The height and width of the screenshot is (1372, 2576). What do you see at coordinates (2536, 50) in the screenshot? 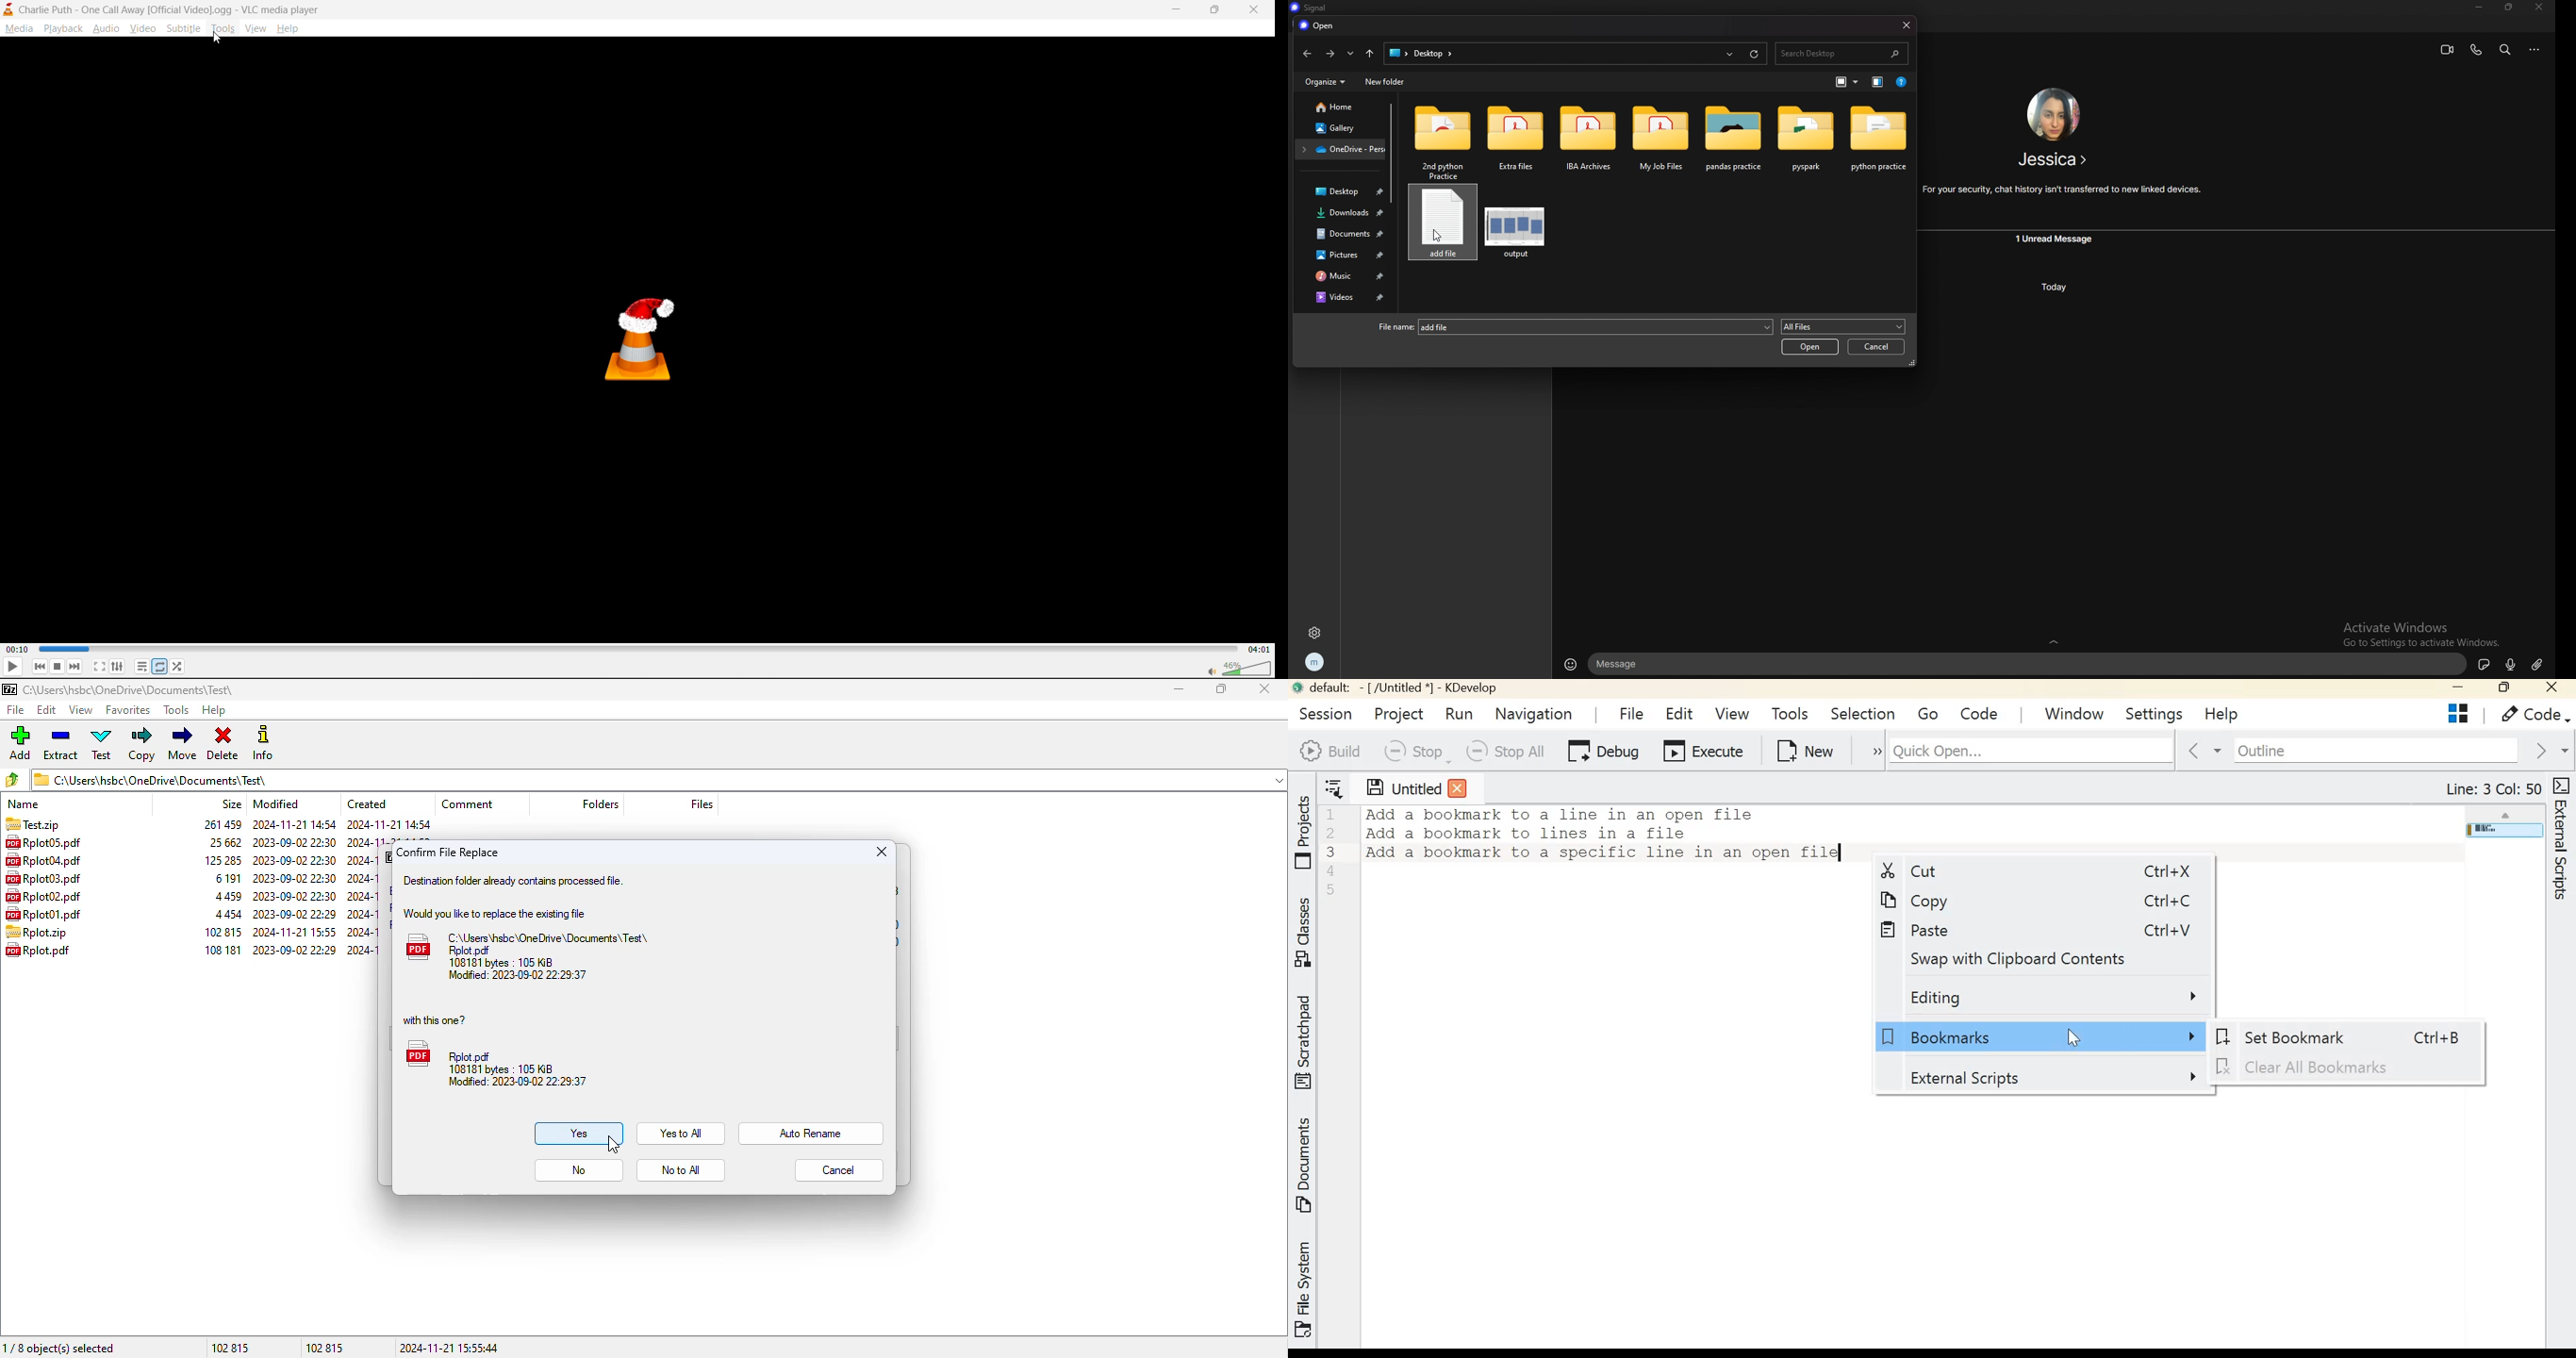
I see `options` at bounding box center [2536, 50].